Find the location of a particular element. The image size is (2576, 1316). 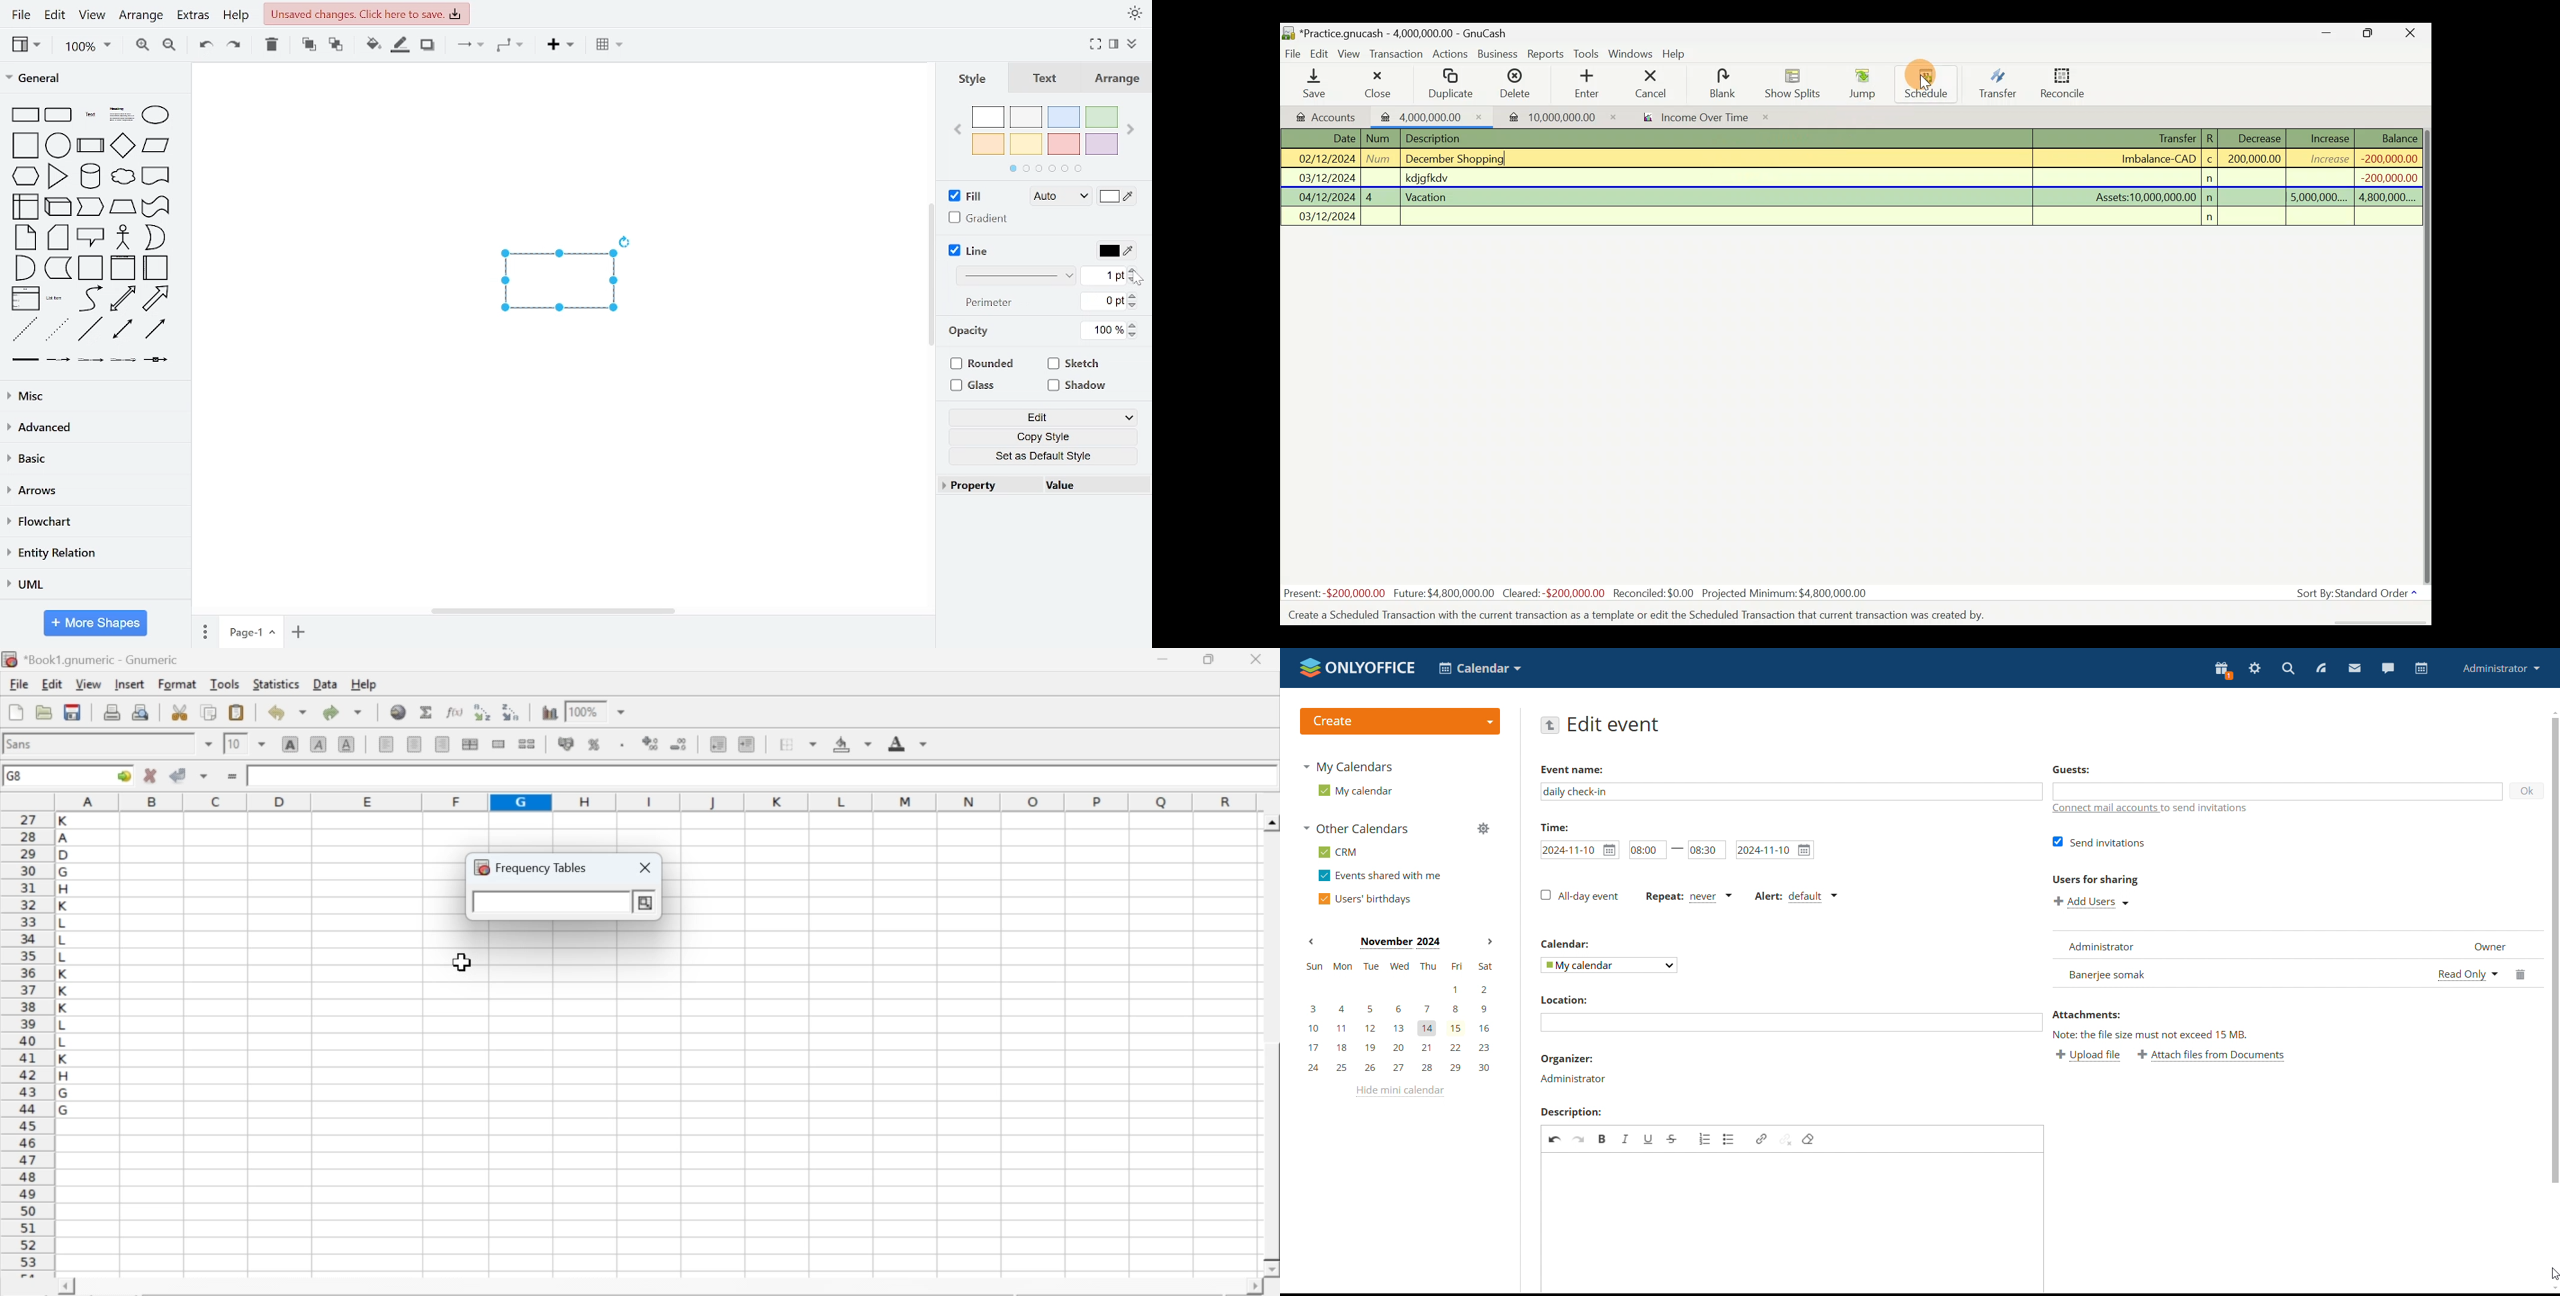

accept changes is located at coordinates (179, 774).